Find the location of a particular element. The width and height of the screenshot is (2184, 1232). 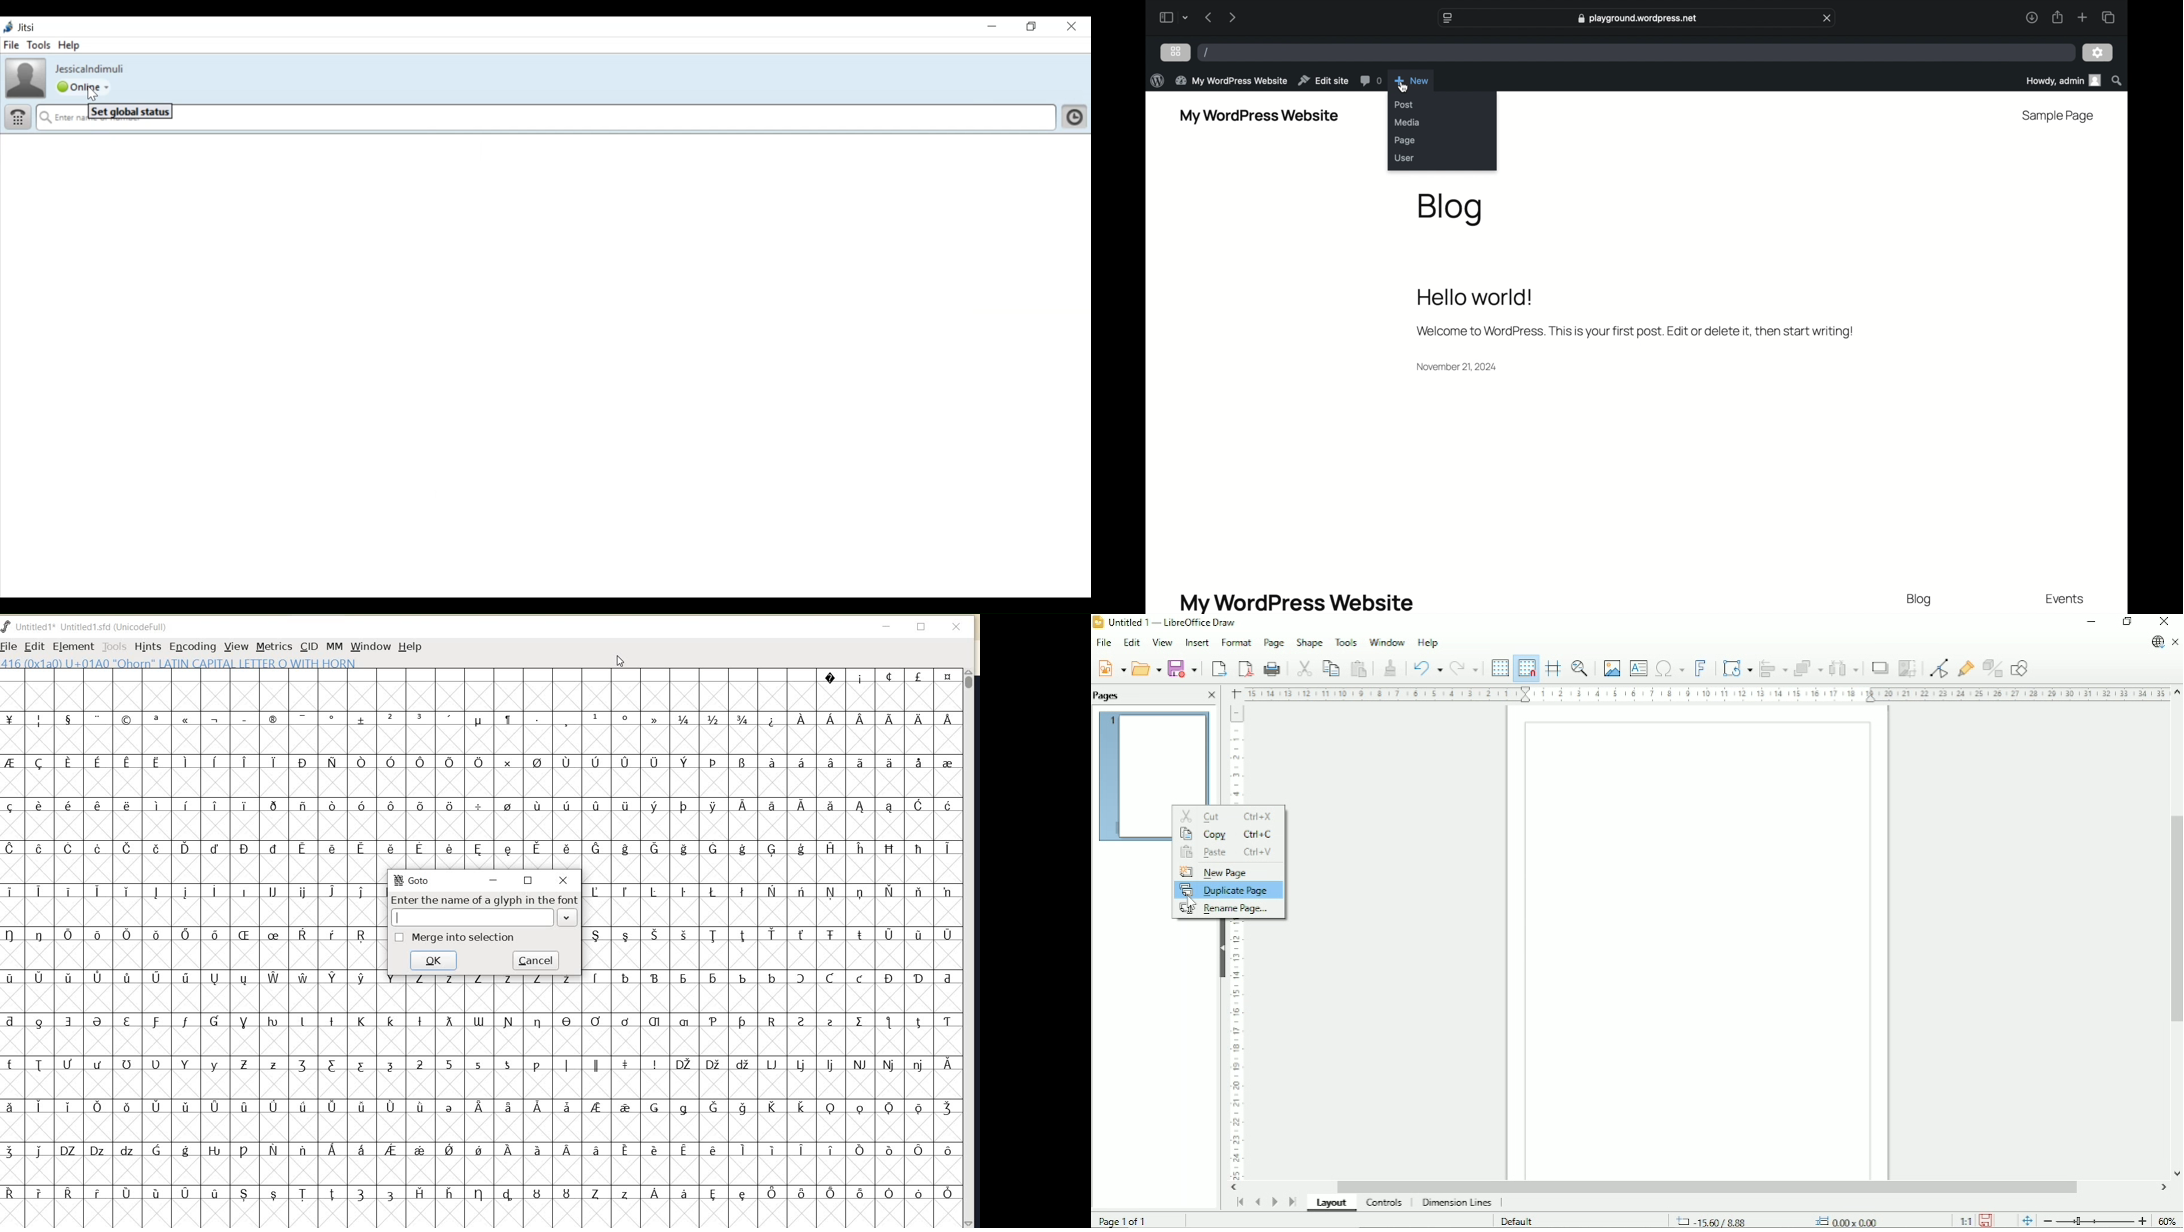

Minimize is located at coordinates (993, 27).